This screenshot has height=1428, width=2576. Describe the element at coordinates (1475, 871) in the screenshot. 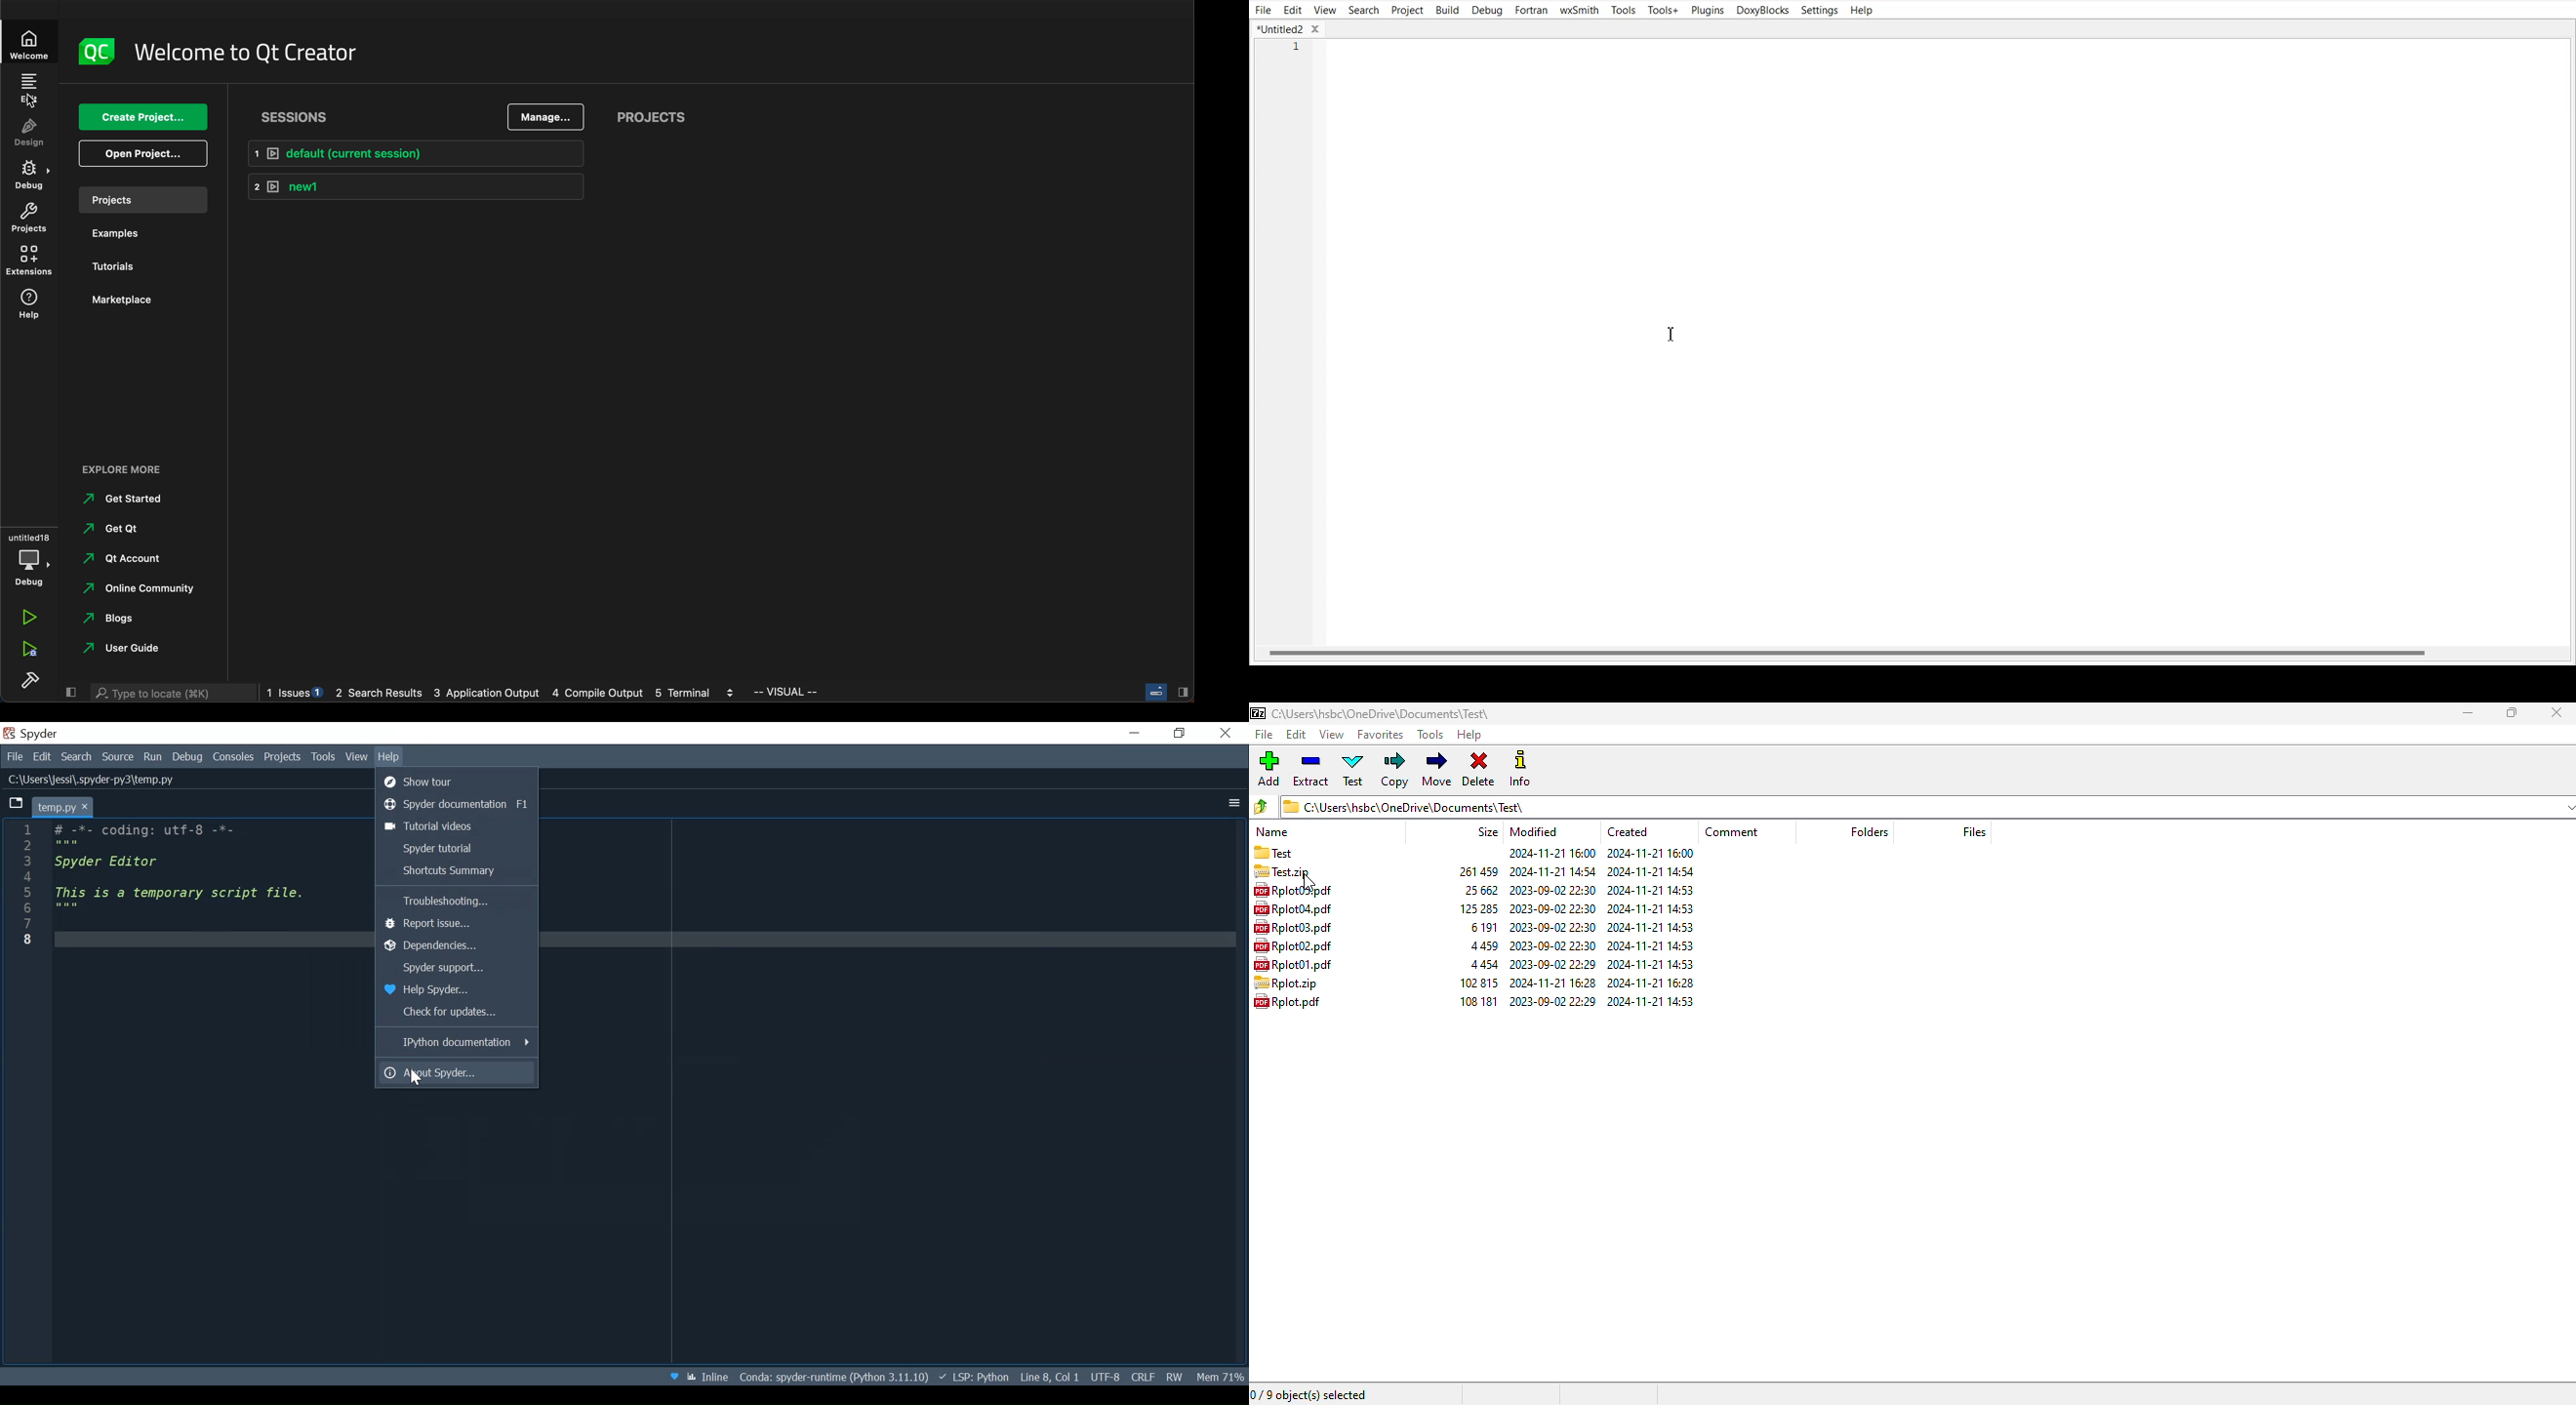

I see `size` at that location.